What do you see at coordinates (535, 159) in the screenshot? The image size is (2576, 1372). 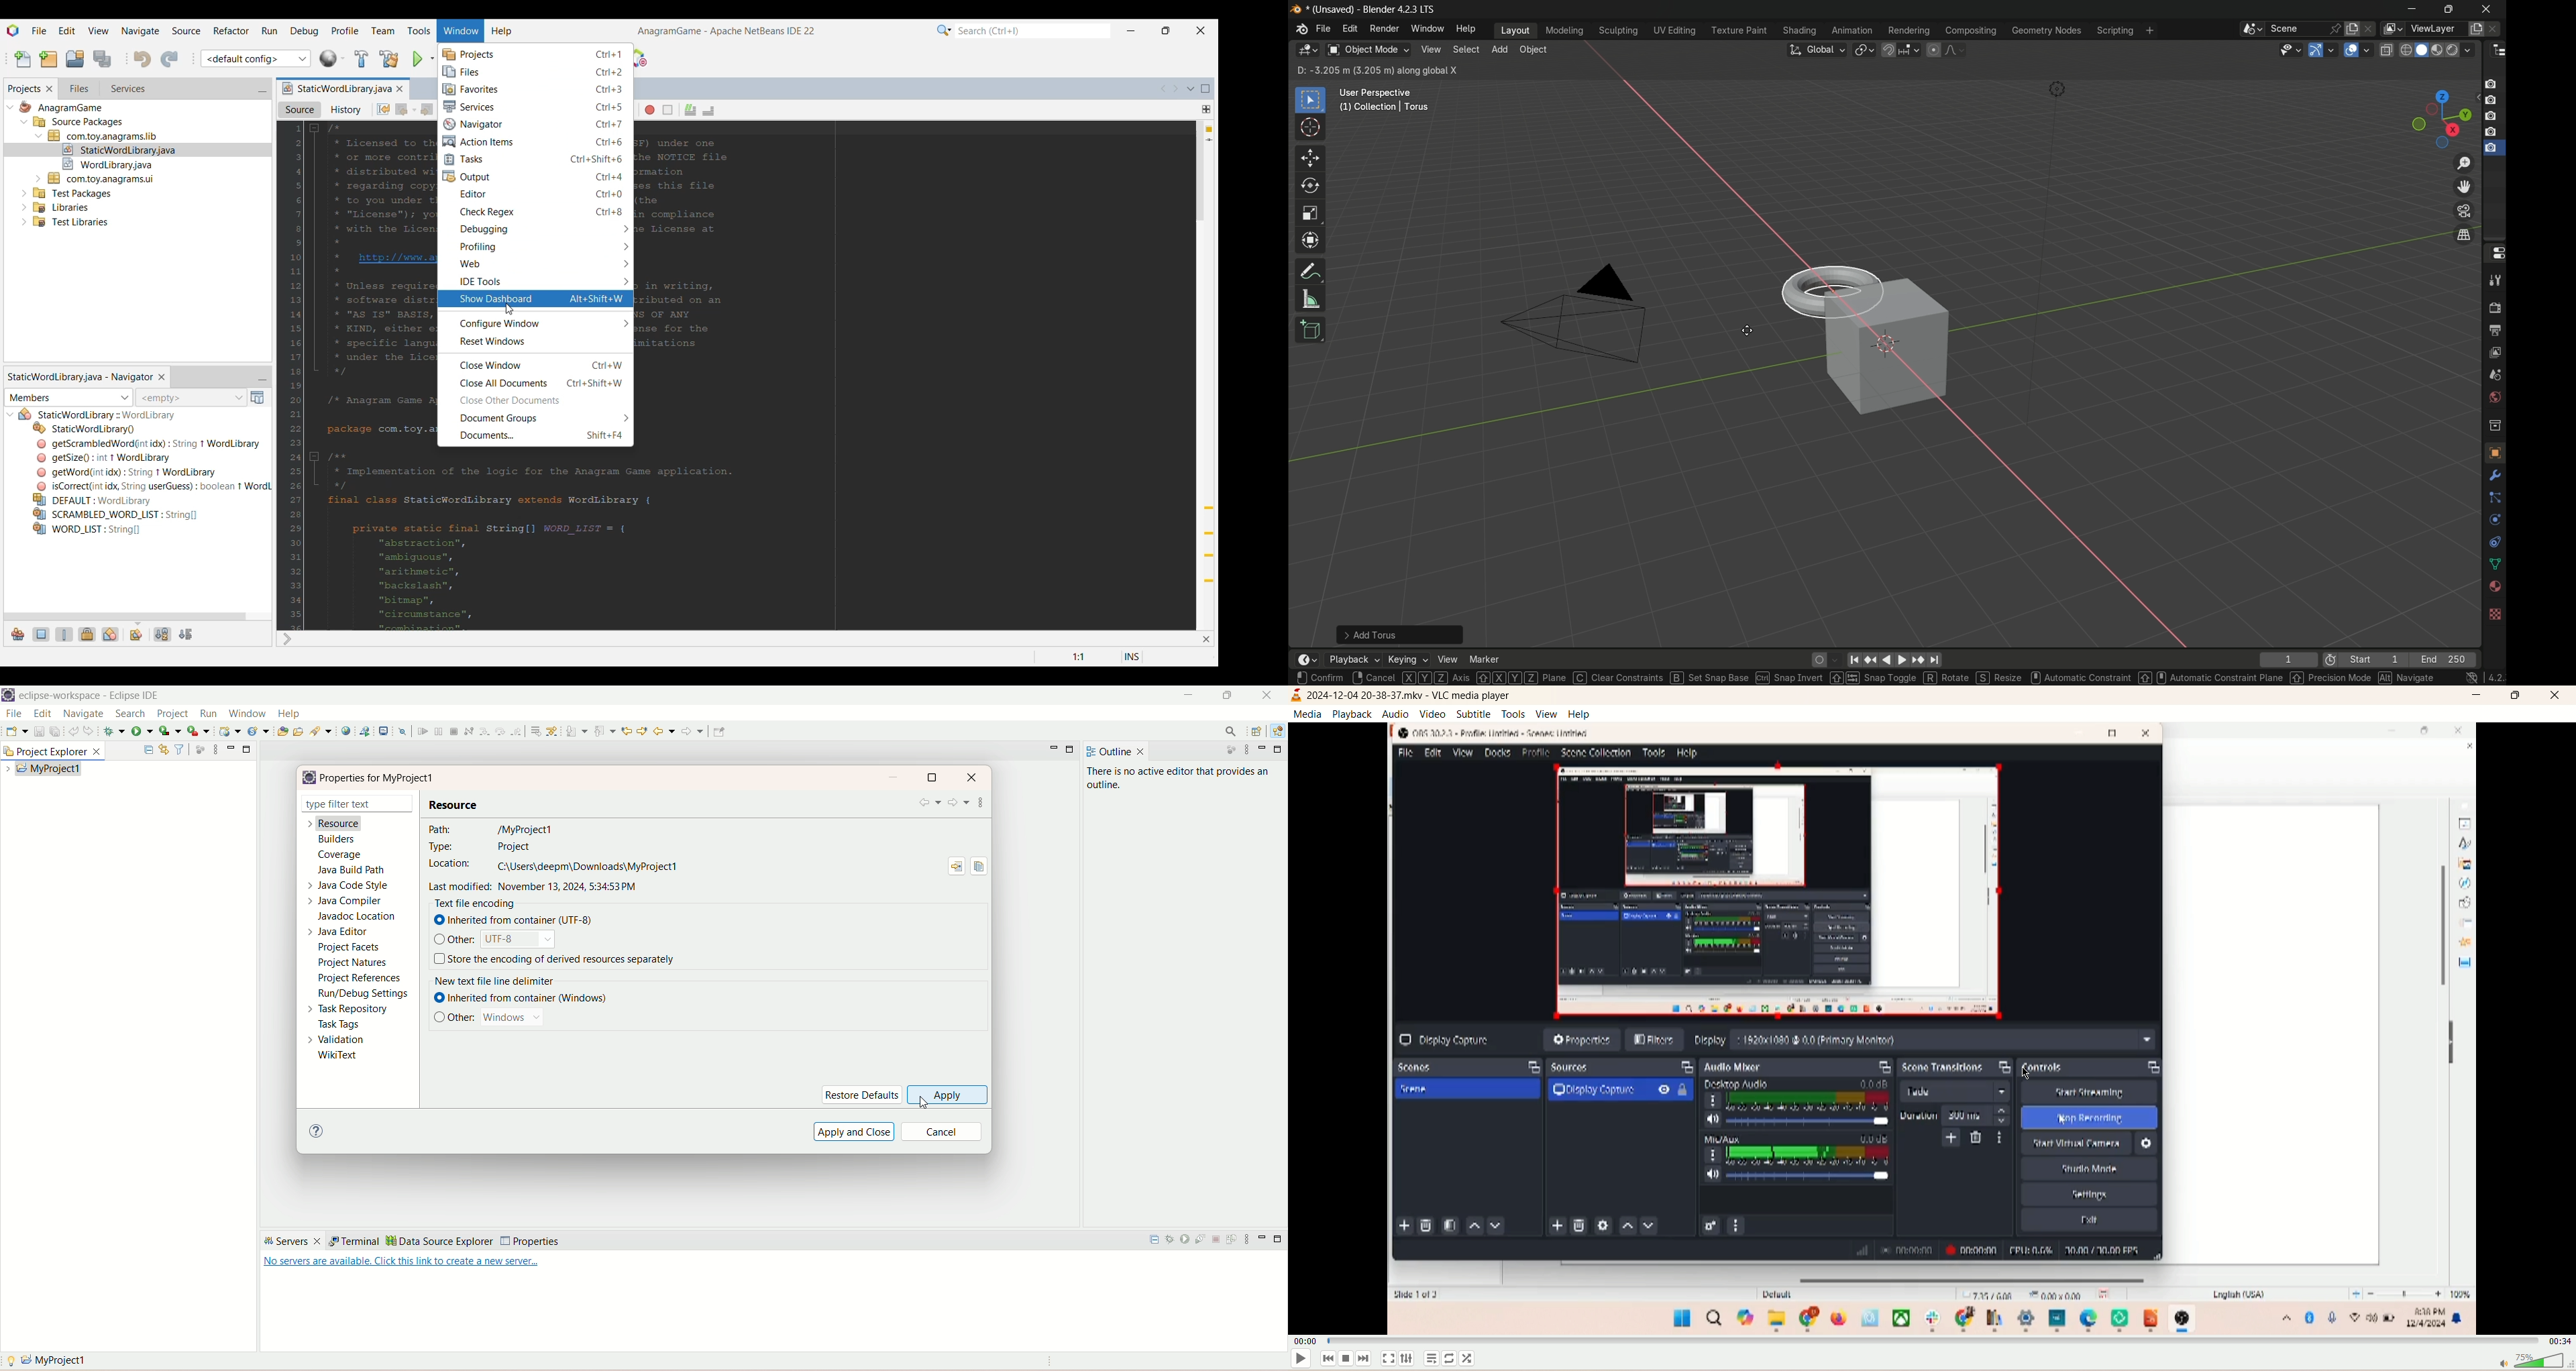 I see `Taks` at bounding box center [535, 159].